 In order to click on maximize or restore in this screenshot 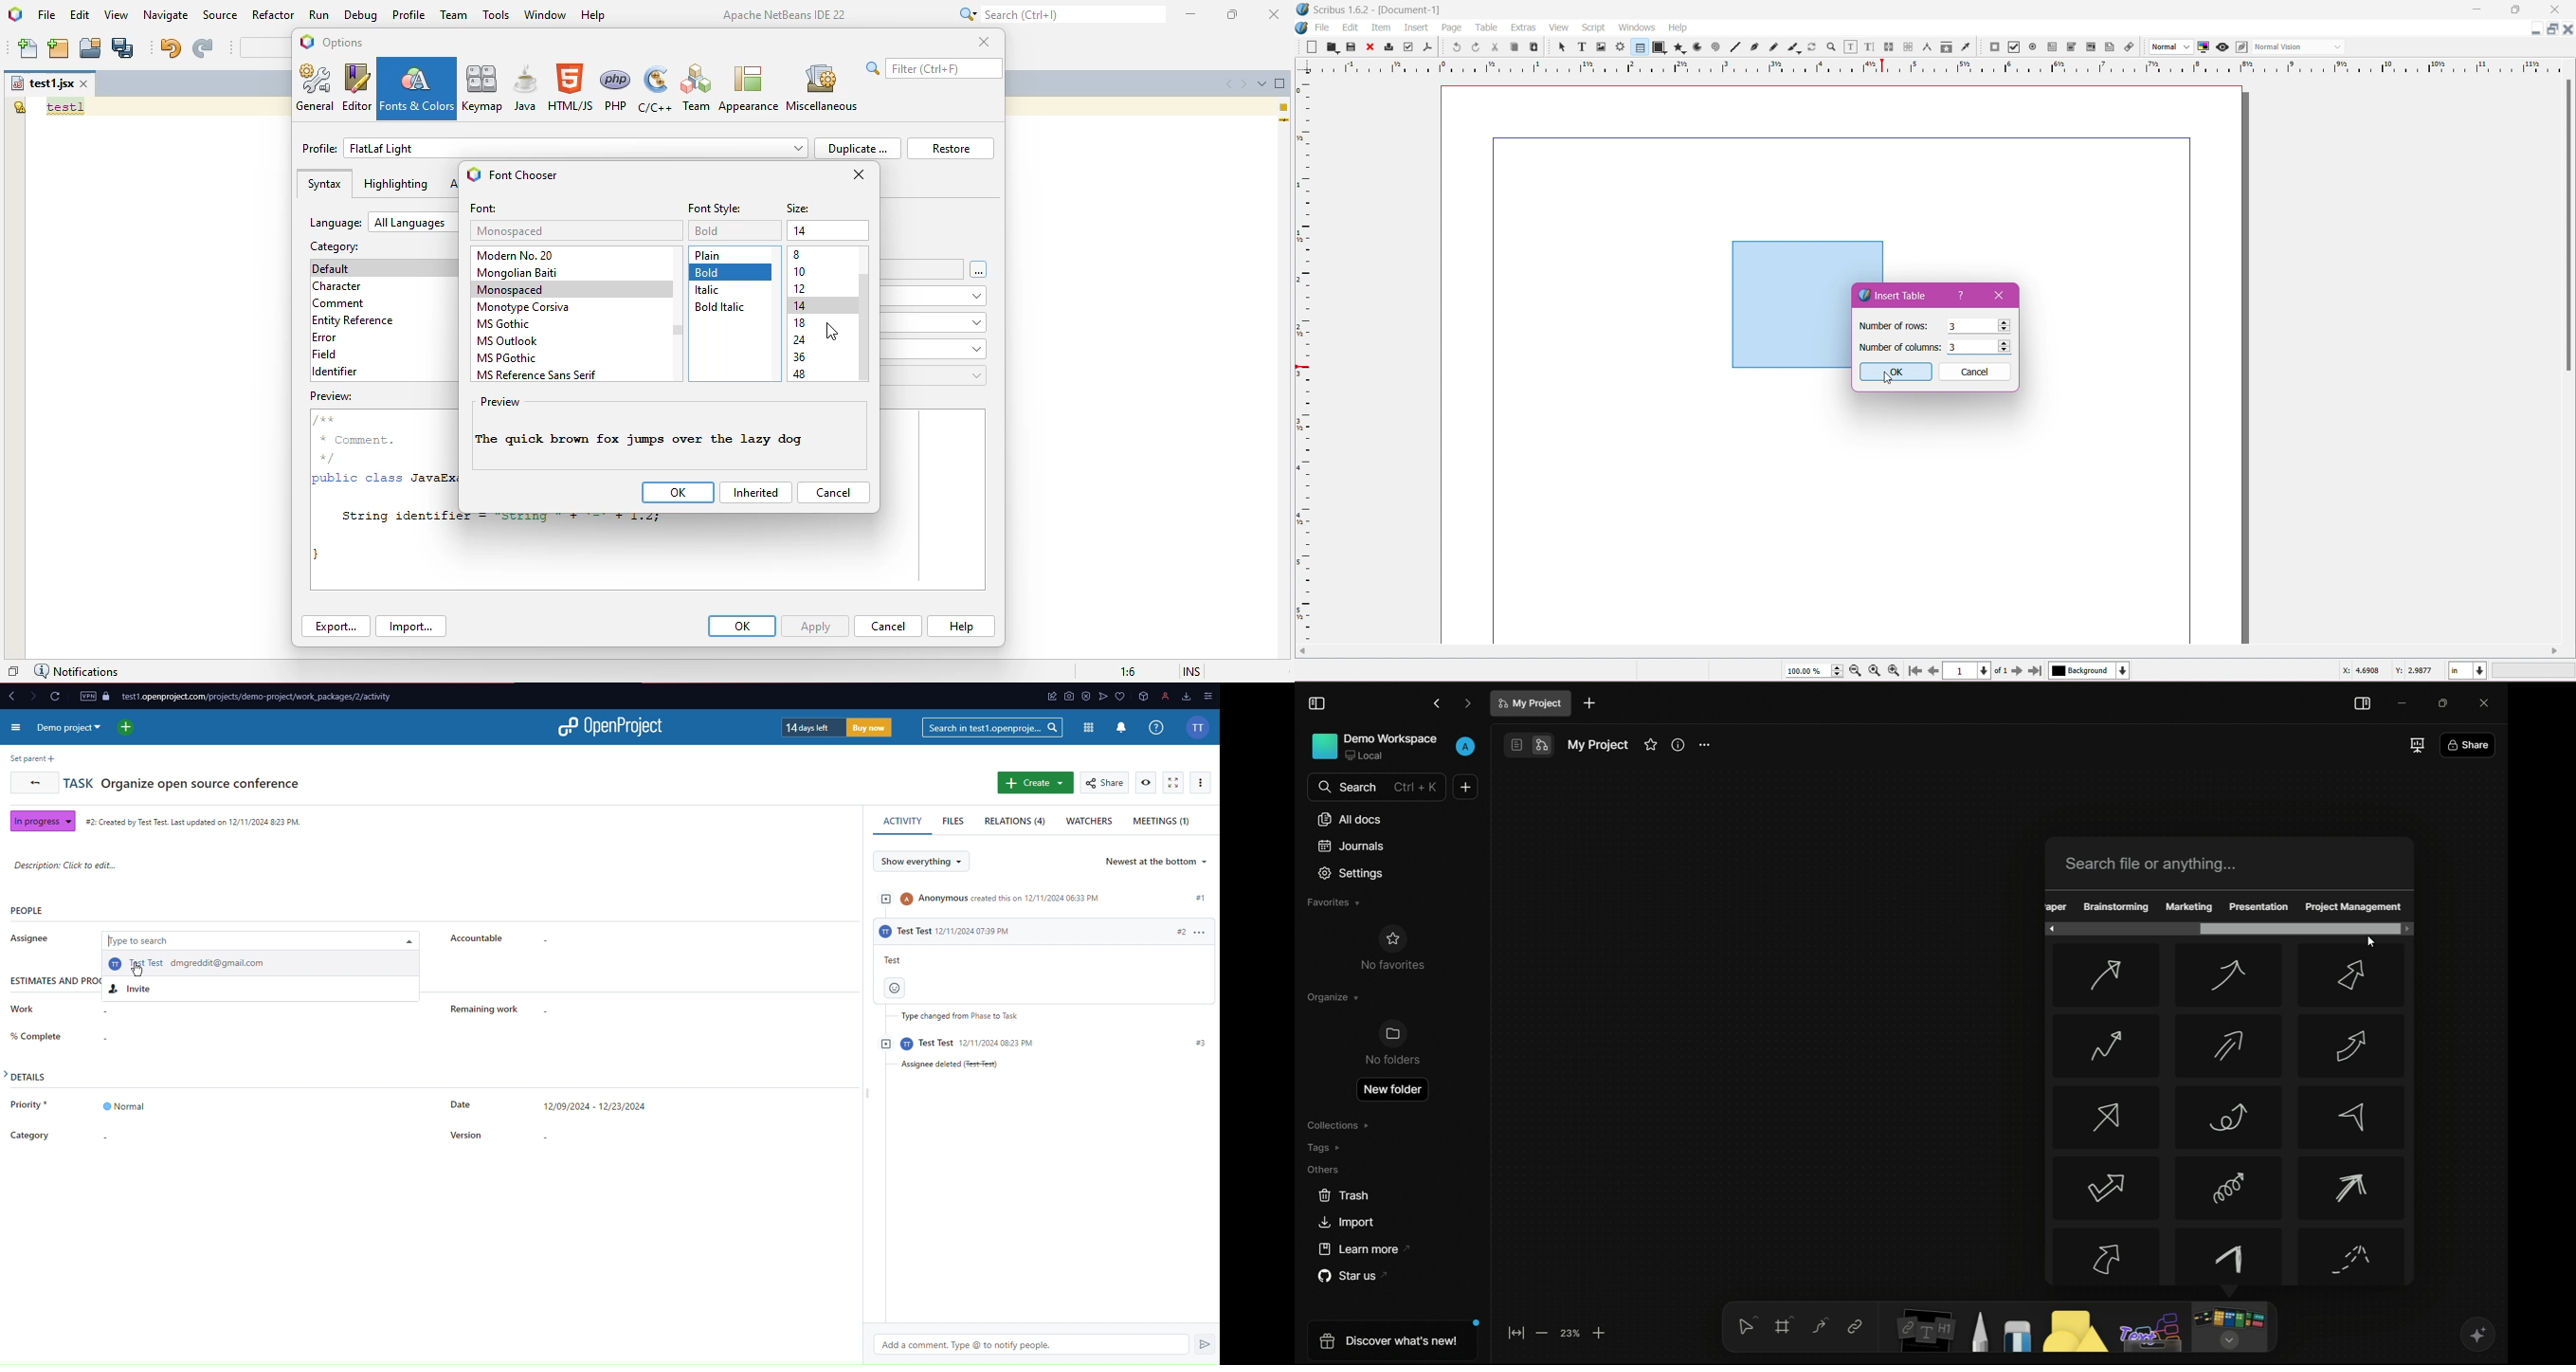, I will do `click(2448, 703)`.